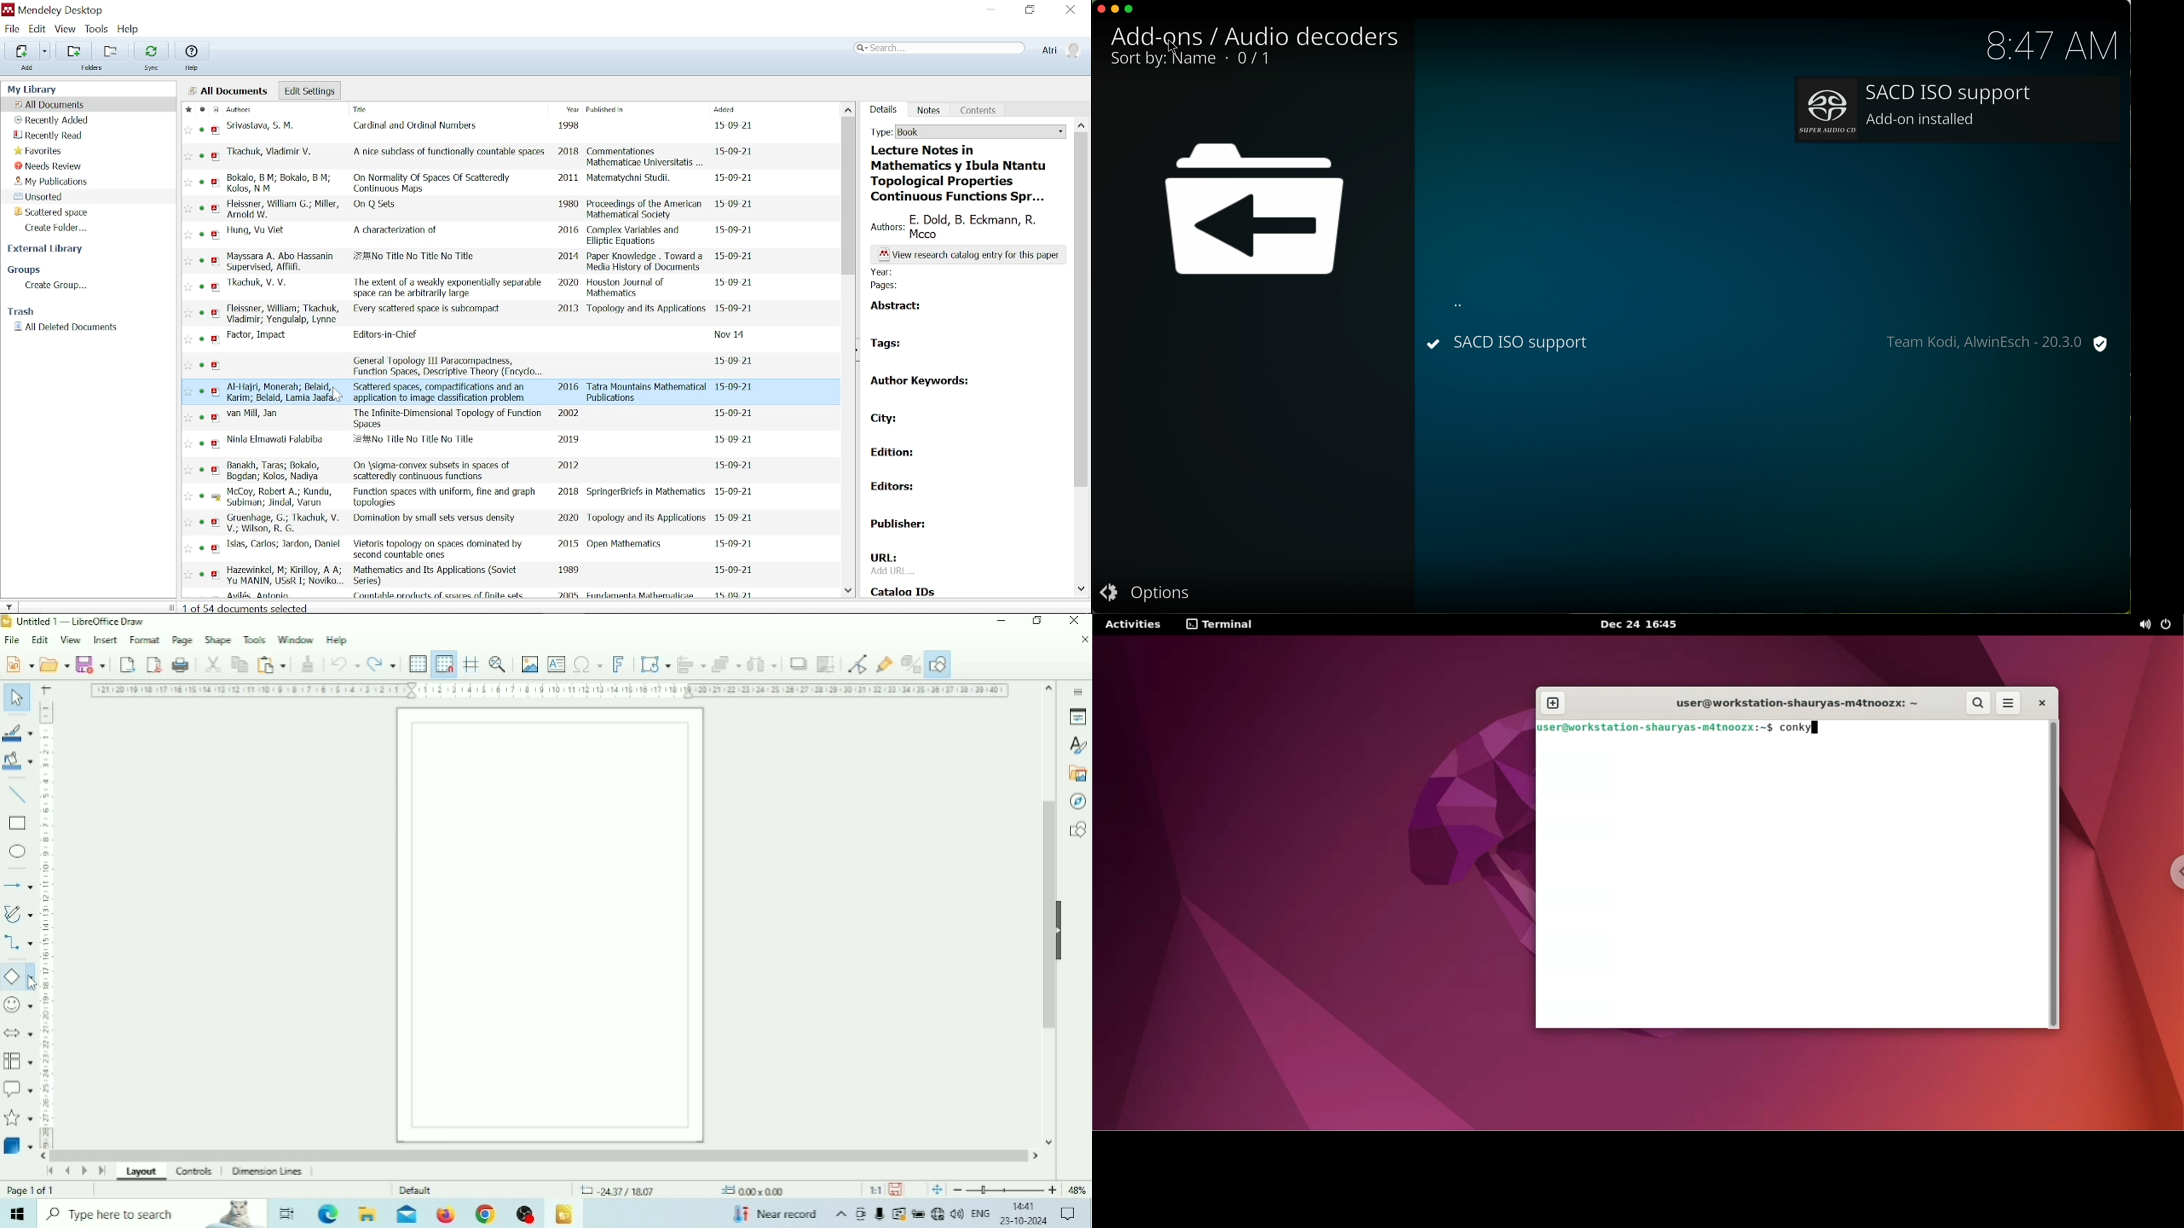 Image resolution: width=2184 pixels, height=1232 pixels. Describe the element at coordinates (1313, 35) in the screenshot. I see `audio decoders` at that location.